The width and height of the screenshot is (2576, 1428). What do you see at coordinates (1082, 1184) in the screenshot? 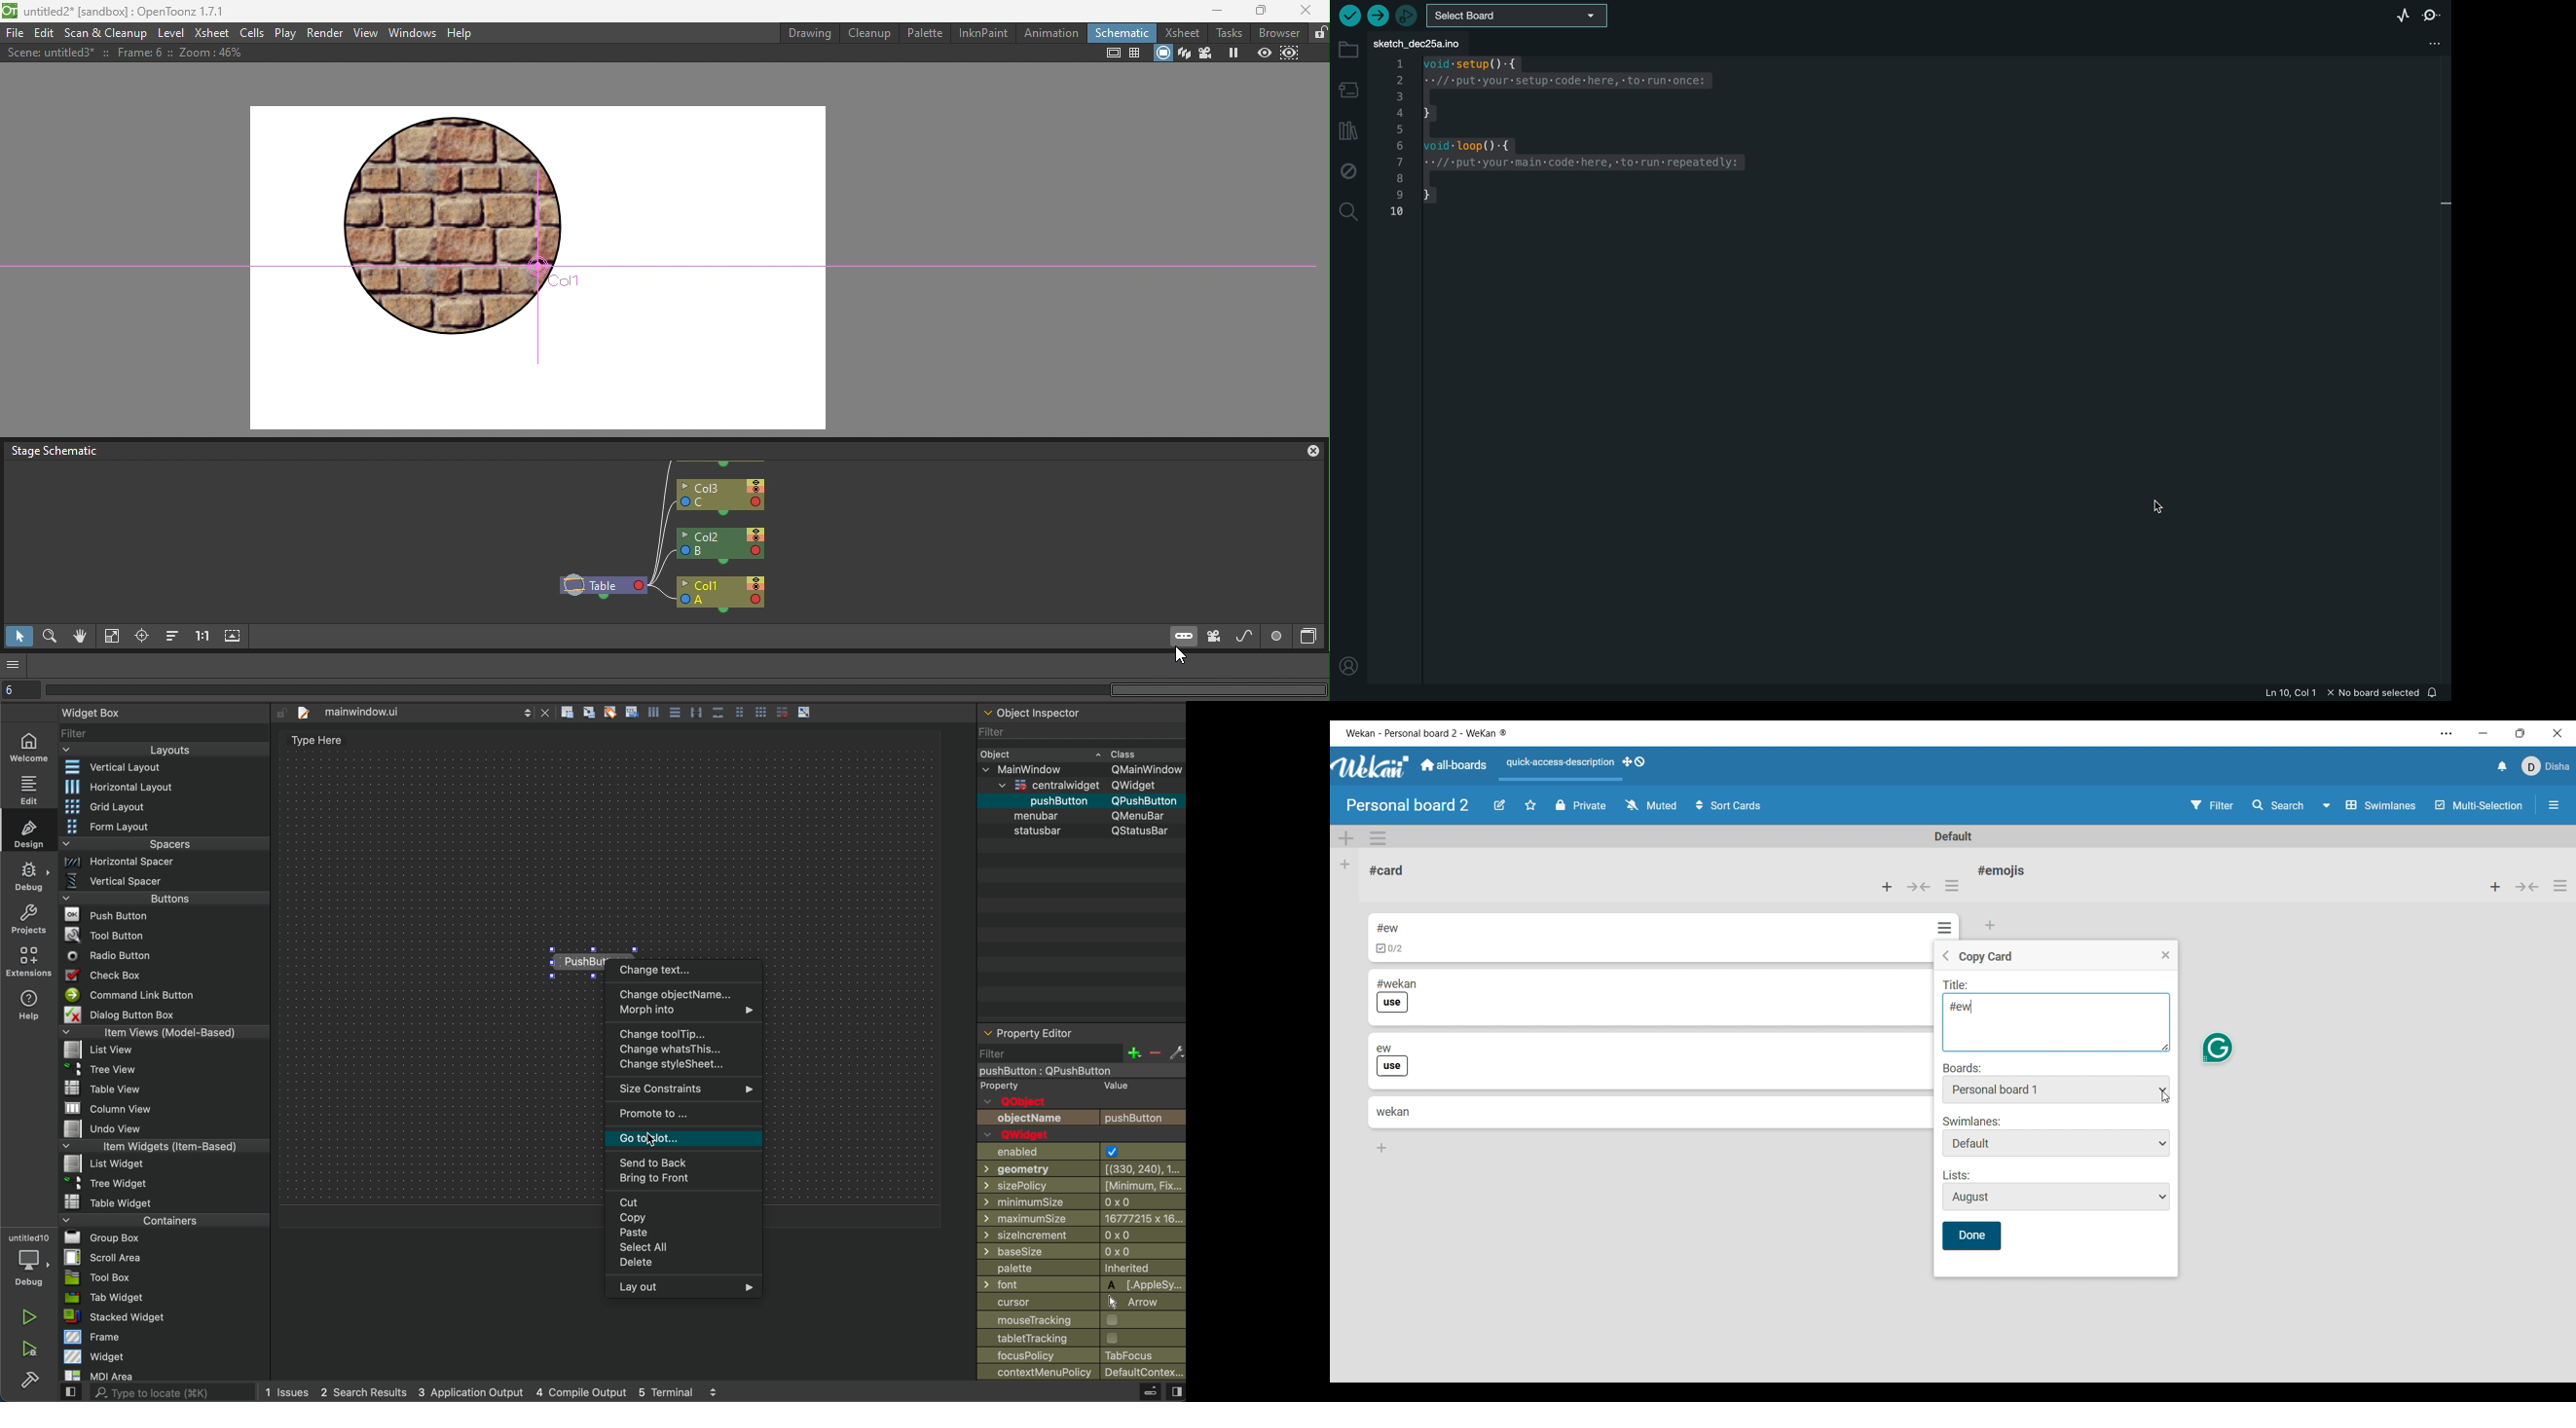
I see `size policy` at bounding box center [1082, 1184].